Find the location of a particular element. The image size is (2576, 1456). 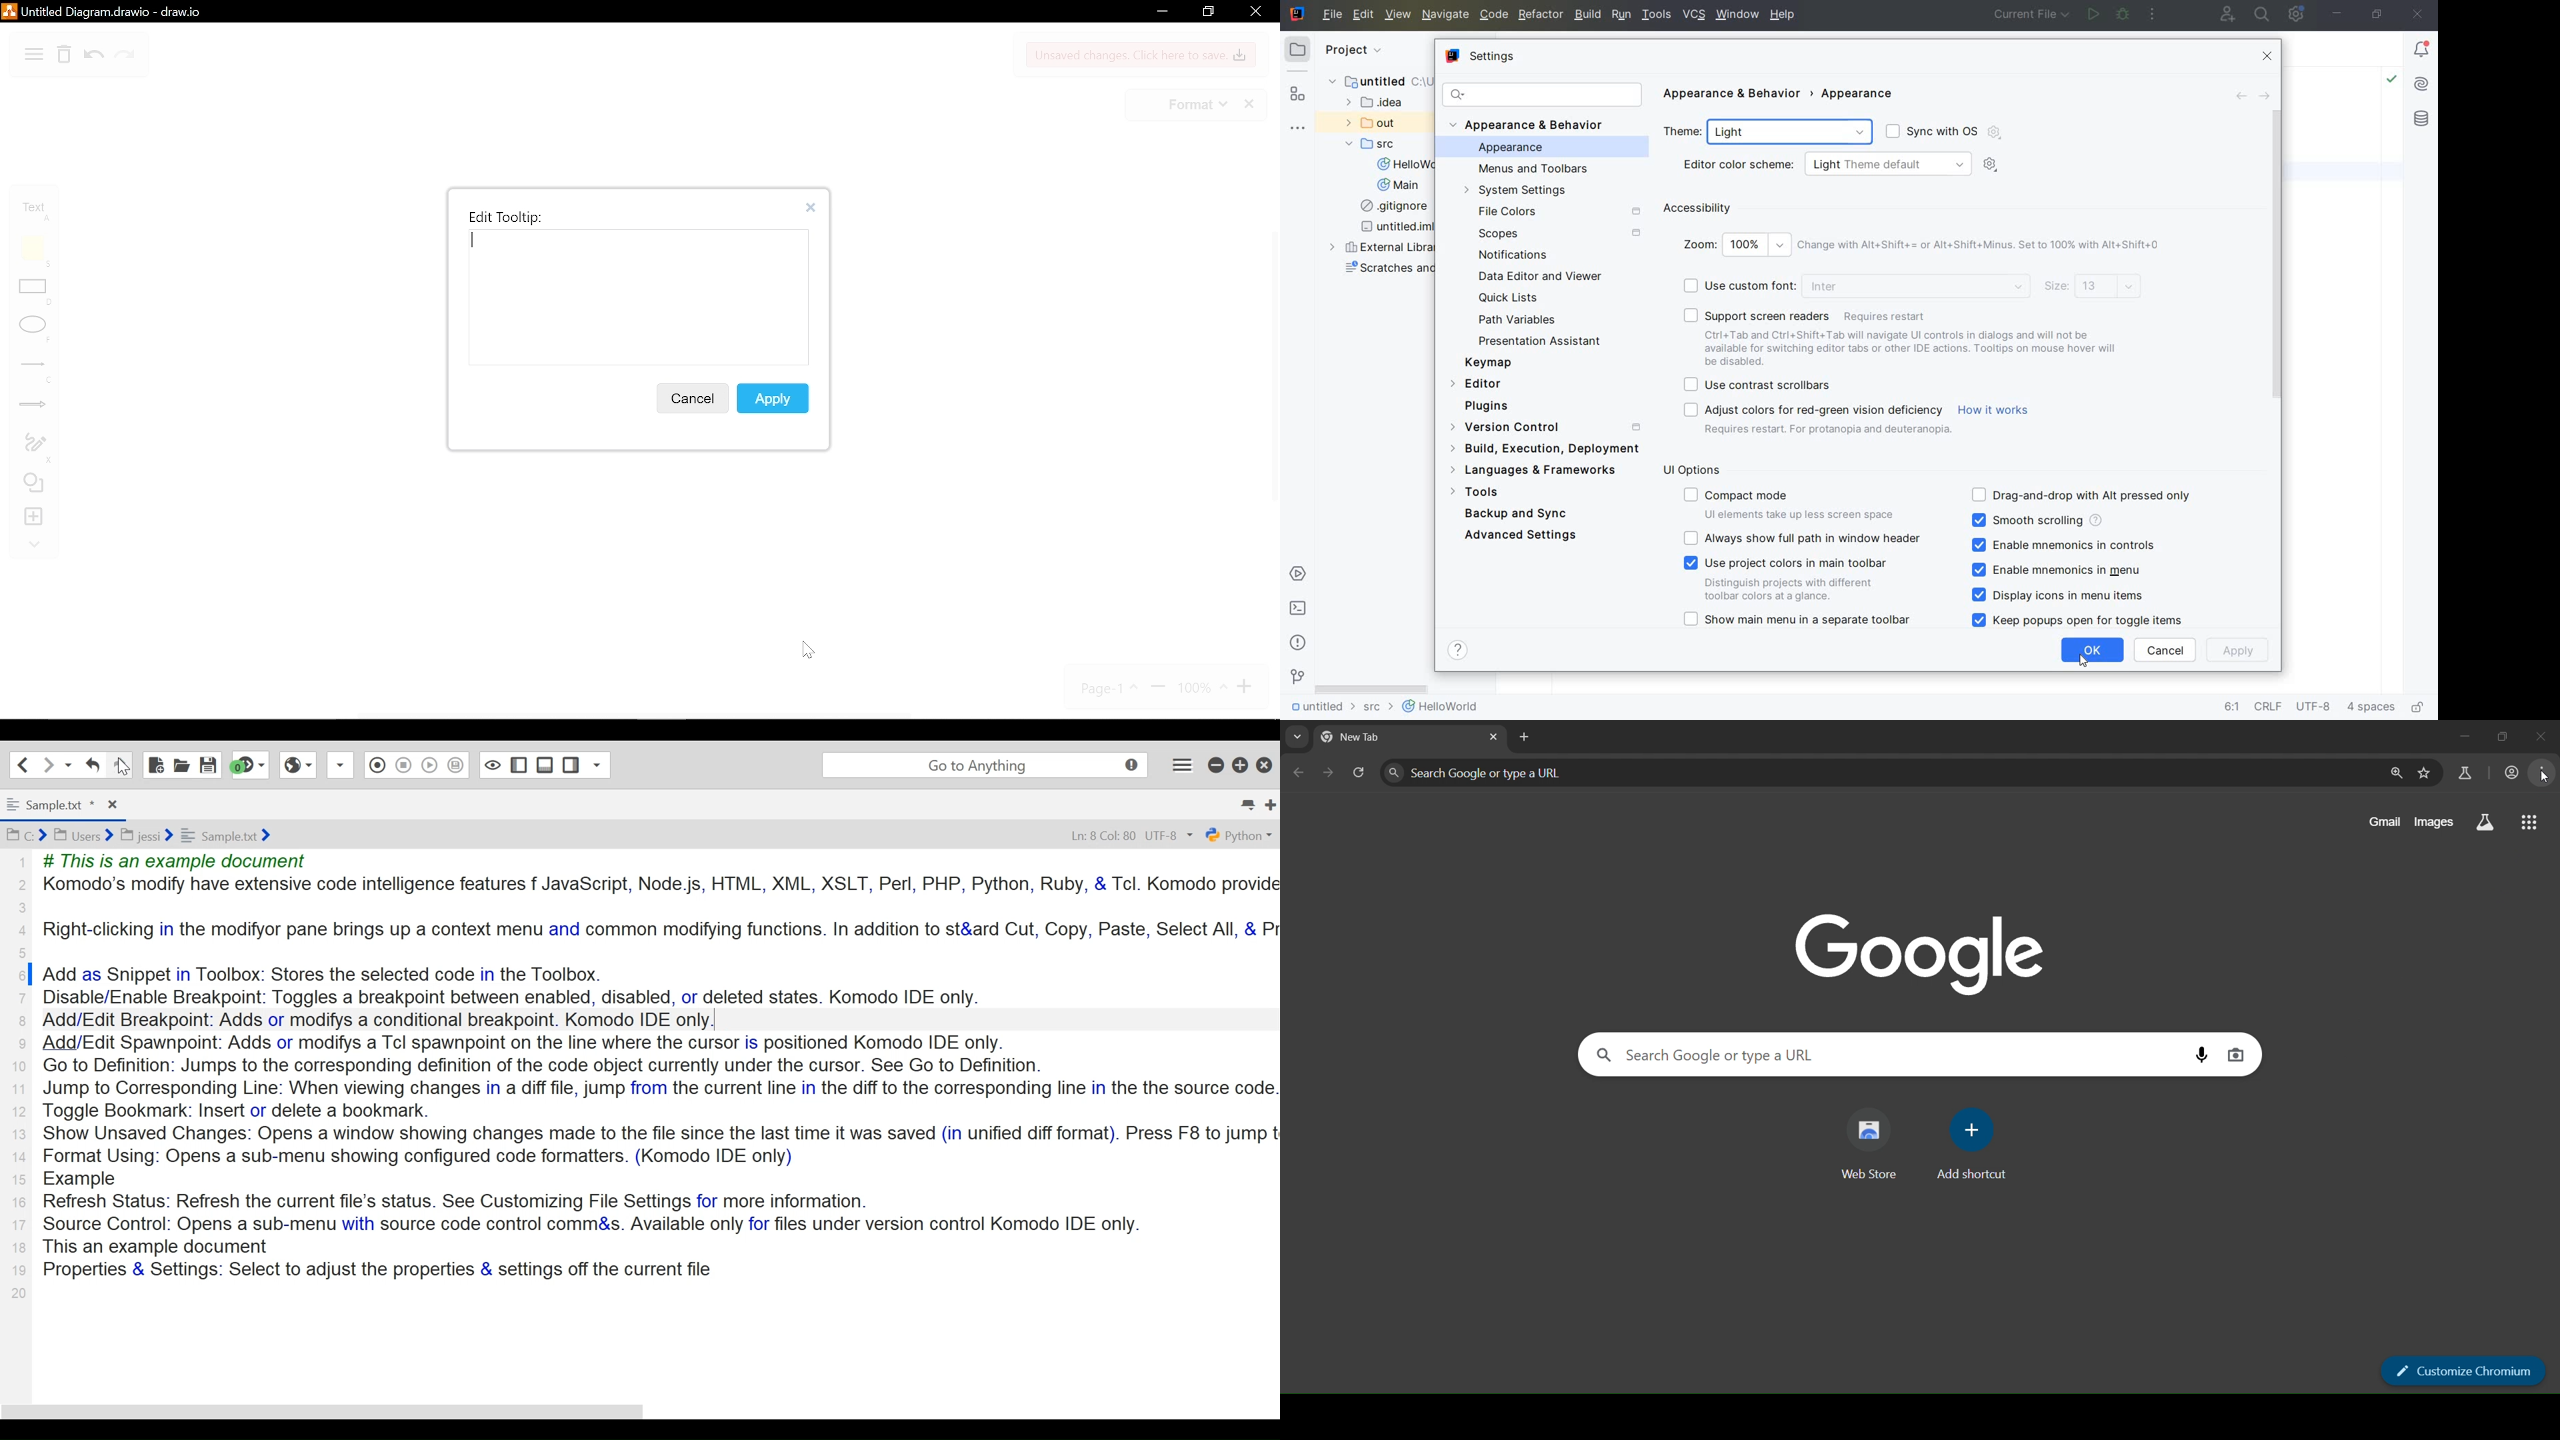

Project(MAIN MENU) is located at coordinates (1376, 56).